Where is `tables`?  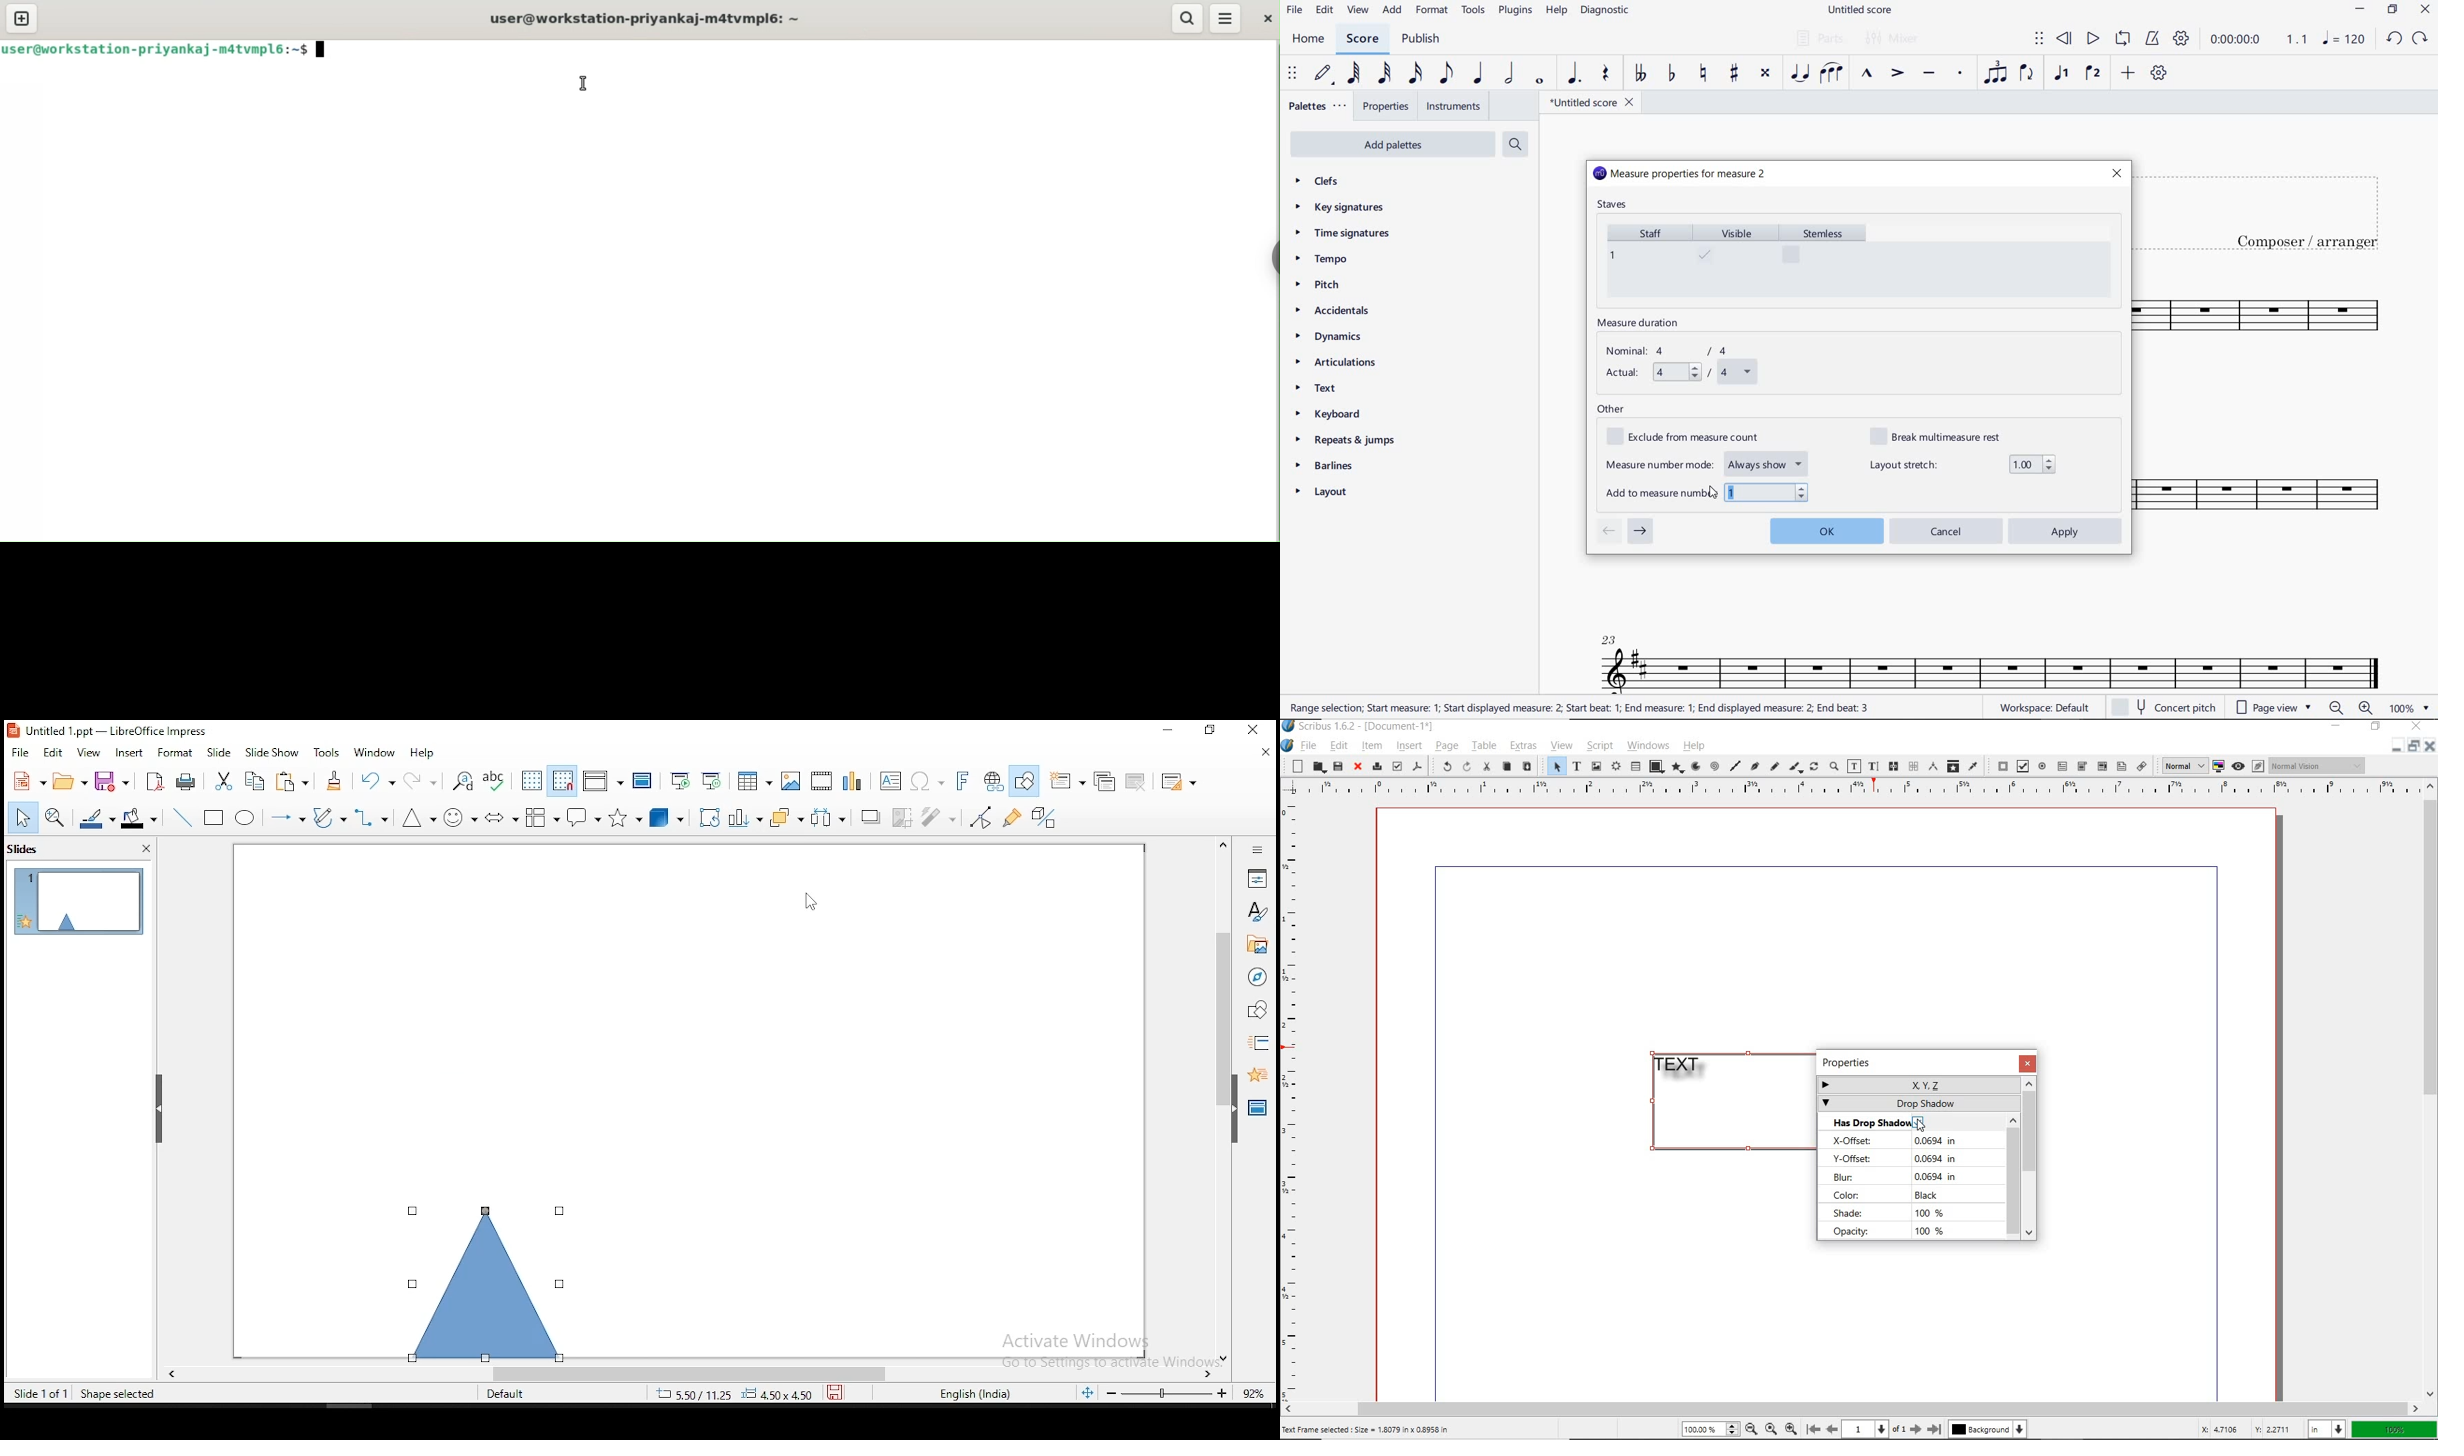
tables is located at coordinates (755, 781).